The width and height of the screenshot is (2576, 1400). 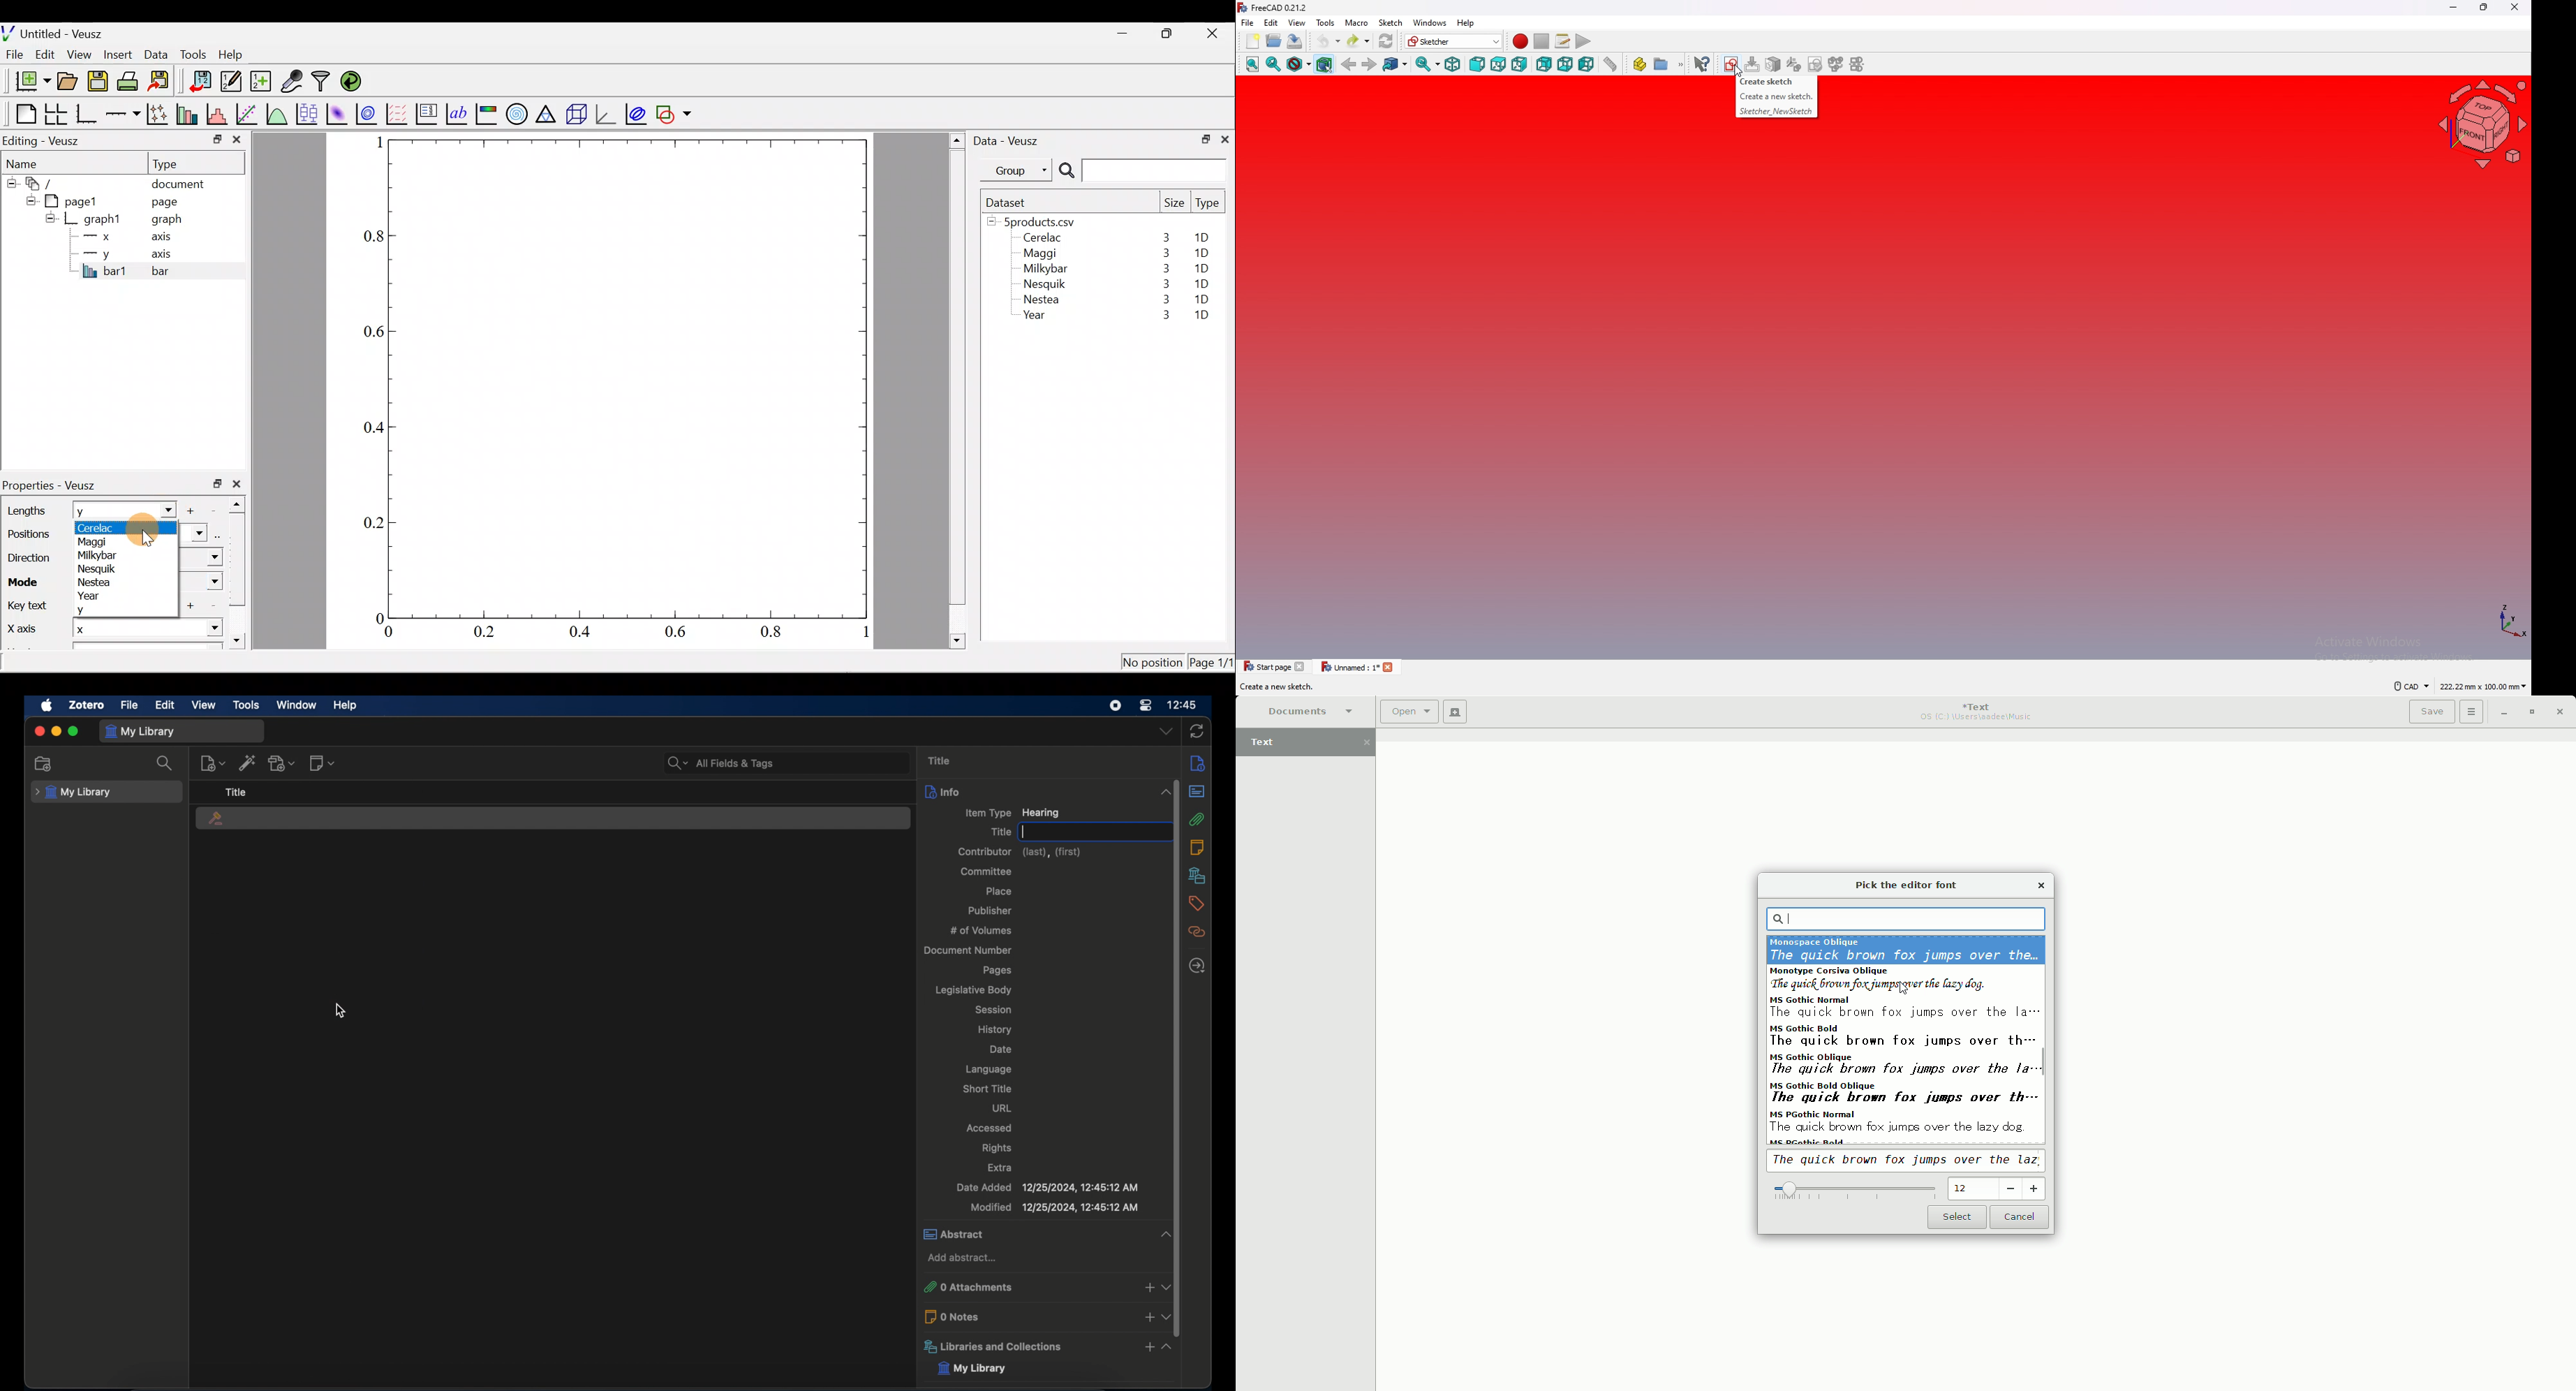 What do you see at coordinates (28, 81) in the screenshot?
I see `New document` at bounding box center [28, 81].